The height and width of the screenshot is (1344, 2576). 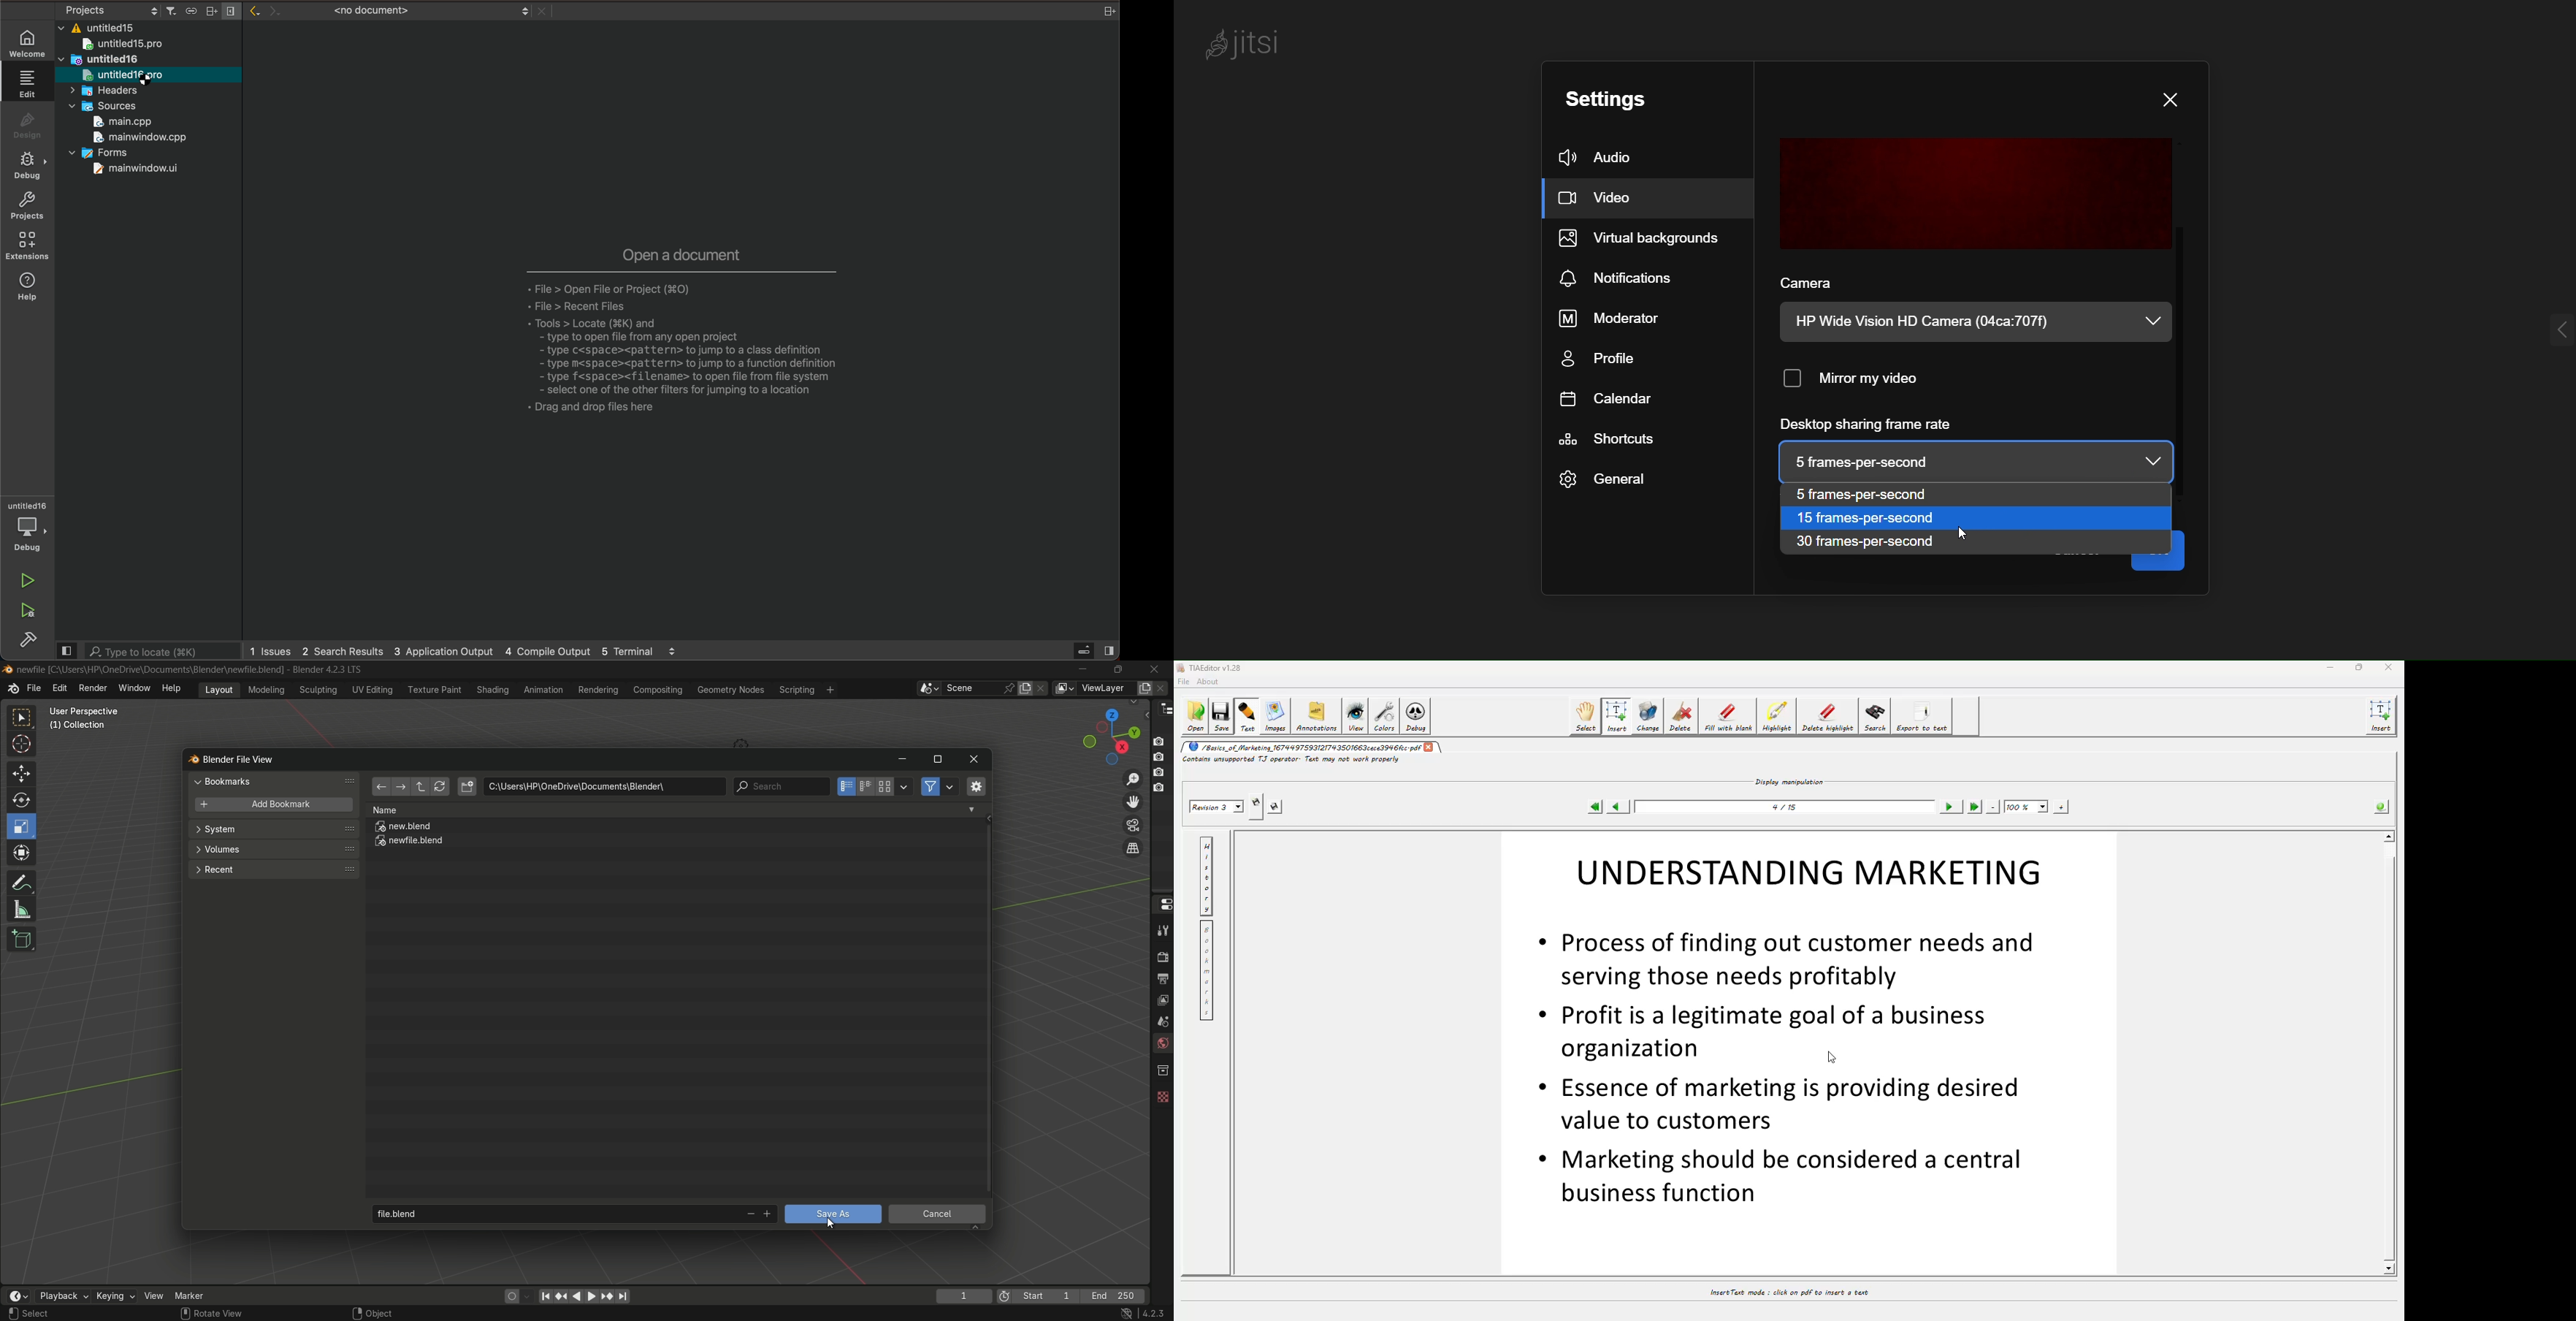 What do you see at coordinates (1162, 978) in the screenshot?
I see `output` at bounding box center [1162, 978].